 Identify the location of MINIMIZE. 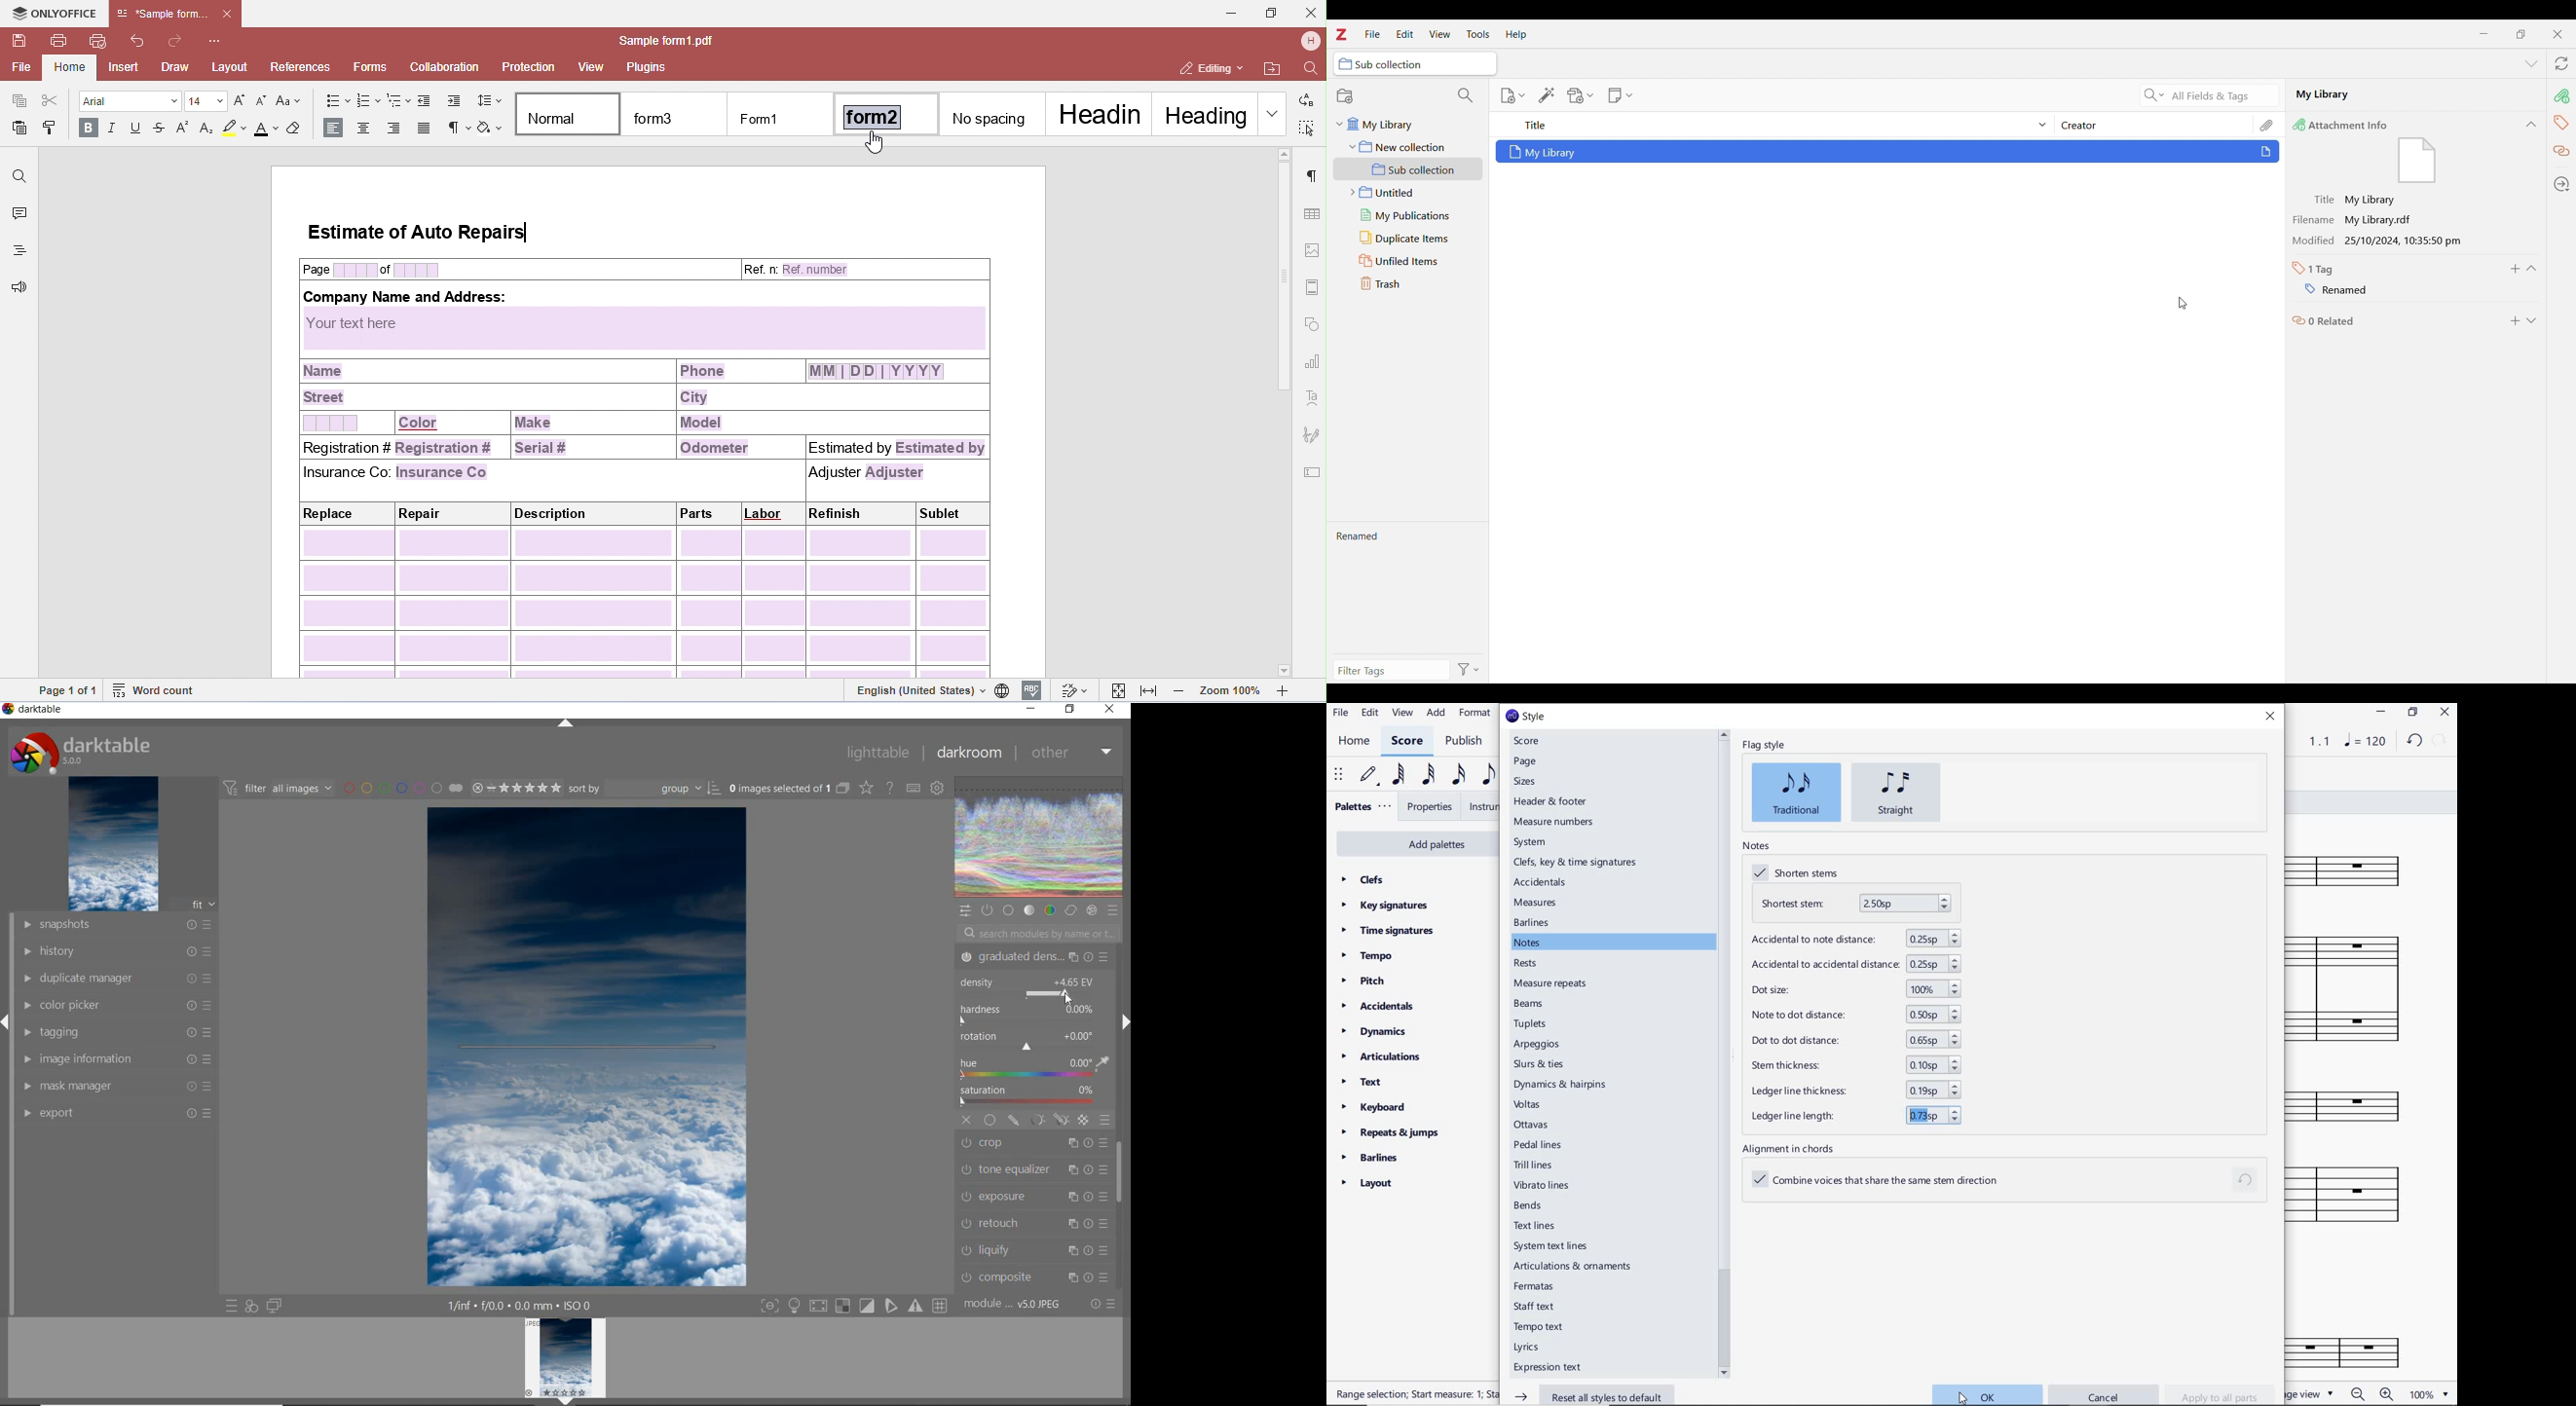
(2381, 714).